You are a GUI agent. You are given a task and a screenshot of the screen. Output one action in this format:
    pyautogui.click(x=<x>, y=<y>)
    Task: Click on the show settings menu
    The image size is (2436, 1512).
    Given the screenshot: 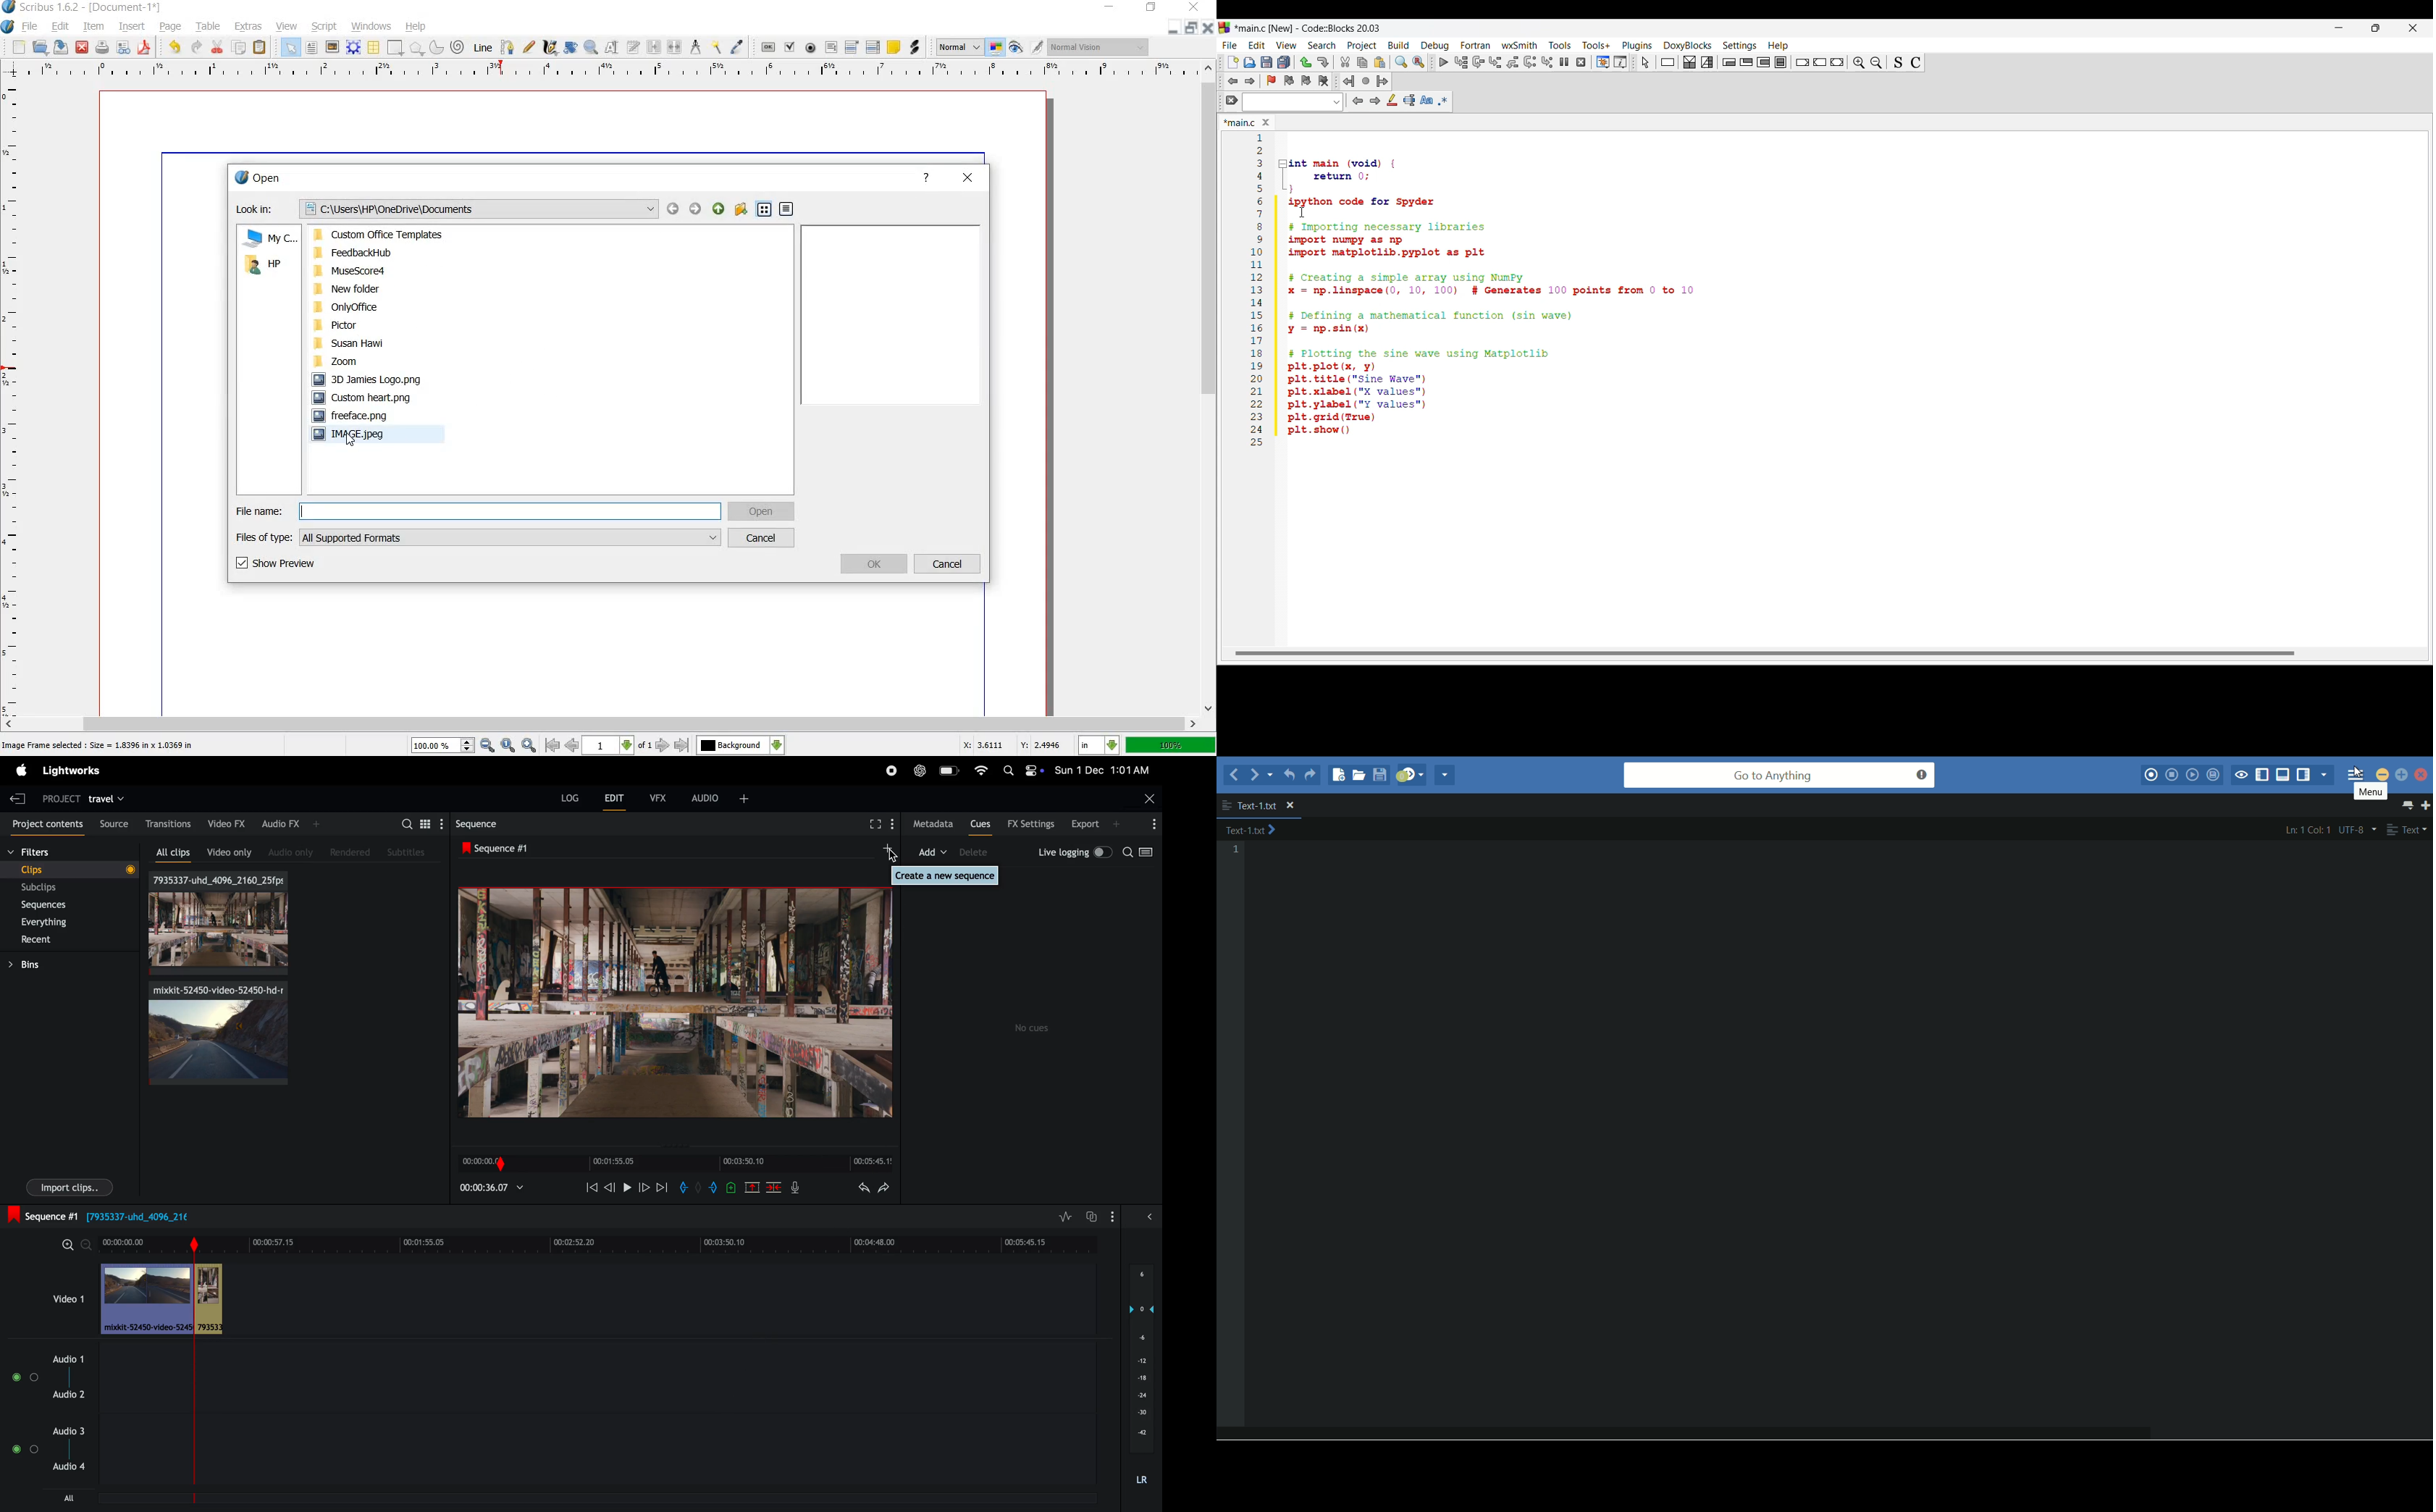 What is the action you would take?
    pyautogui.click(x=1115, y=1216)
    